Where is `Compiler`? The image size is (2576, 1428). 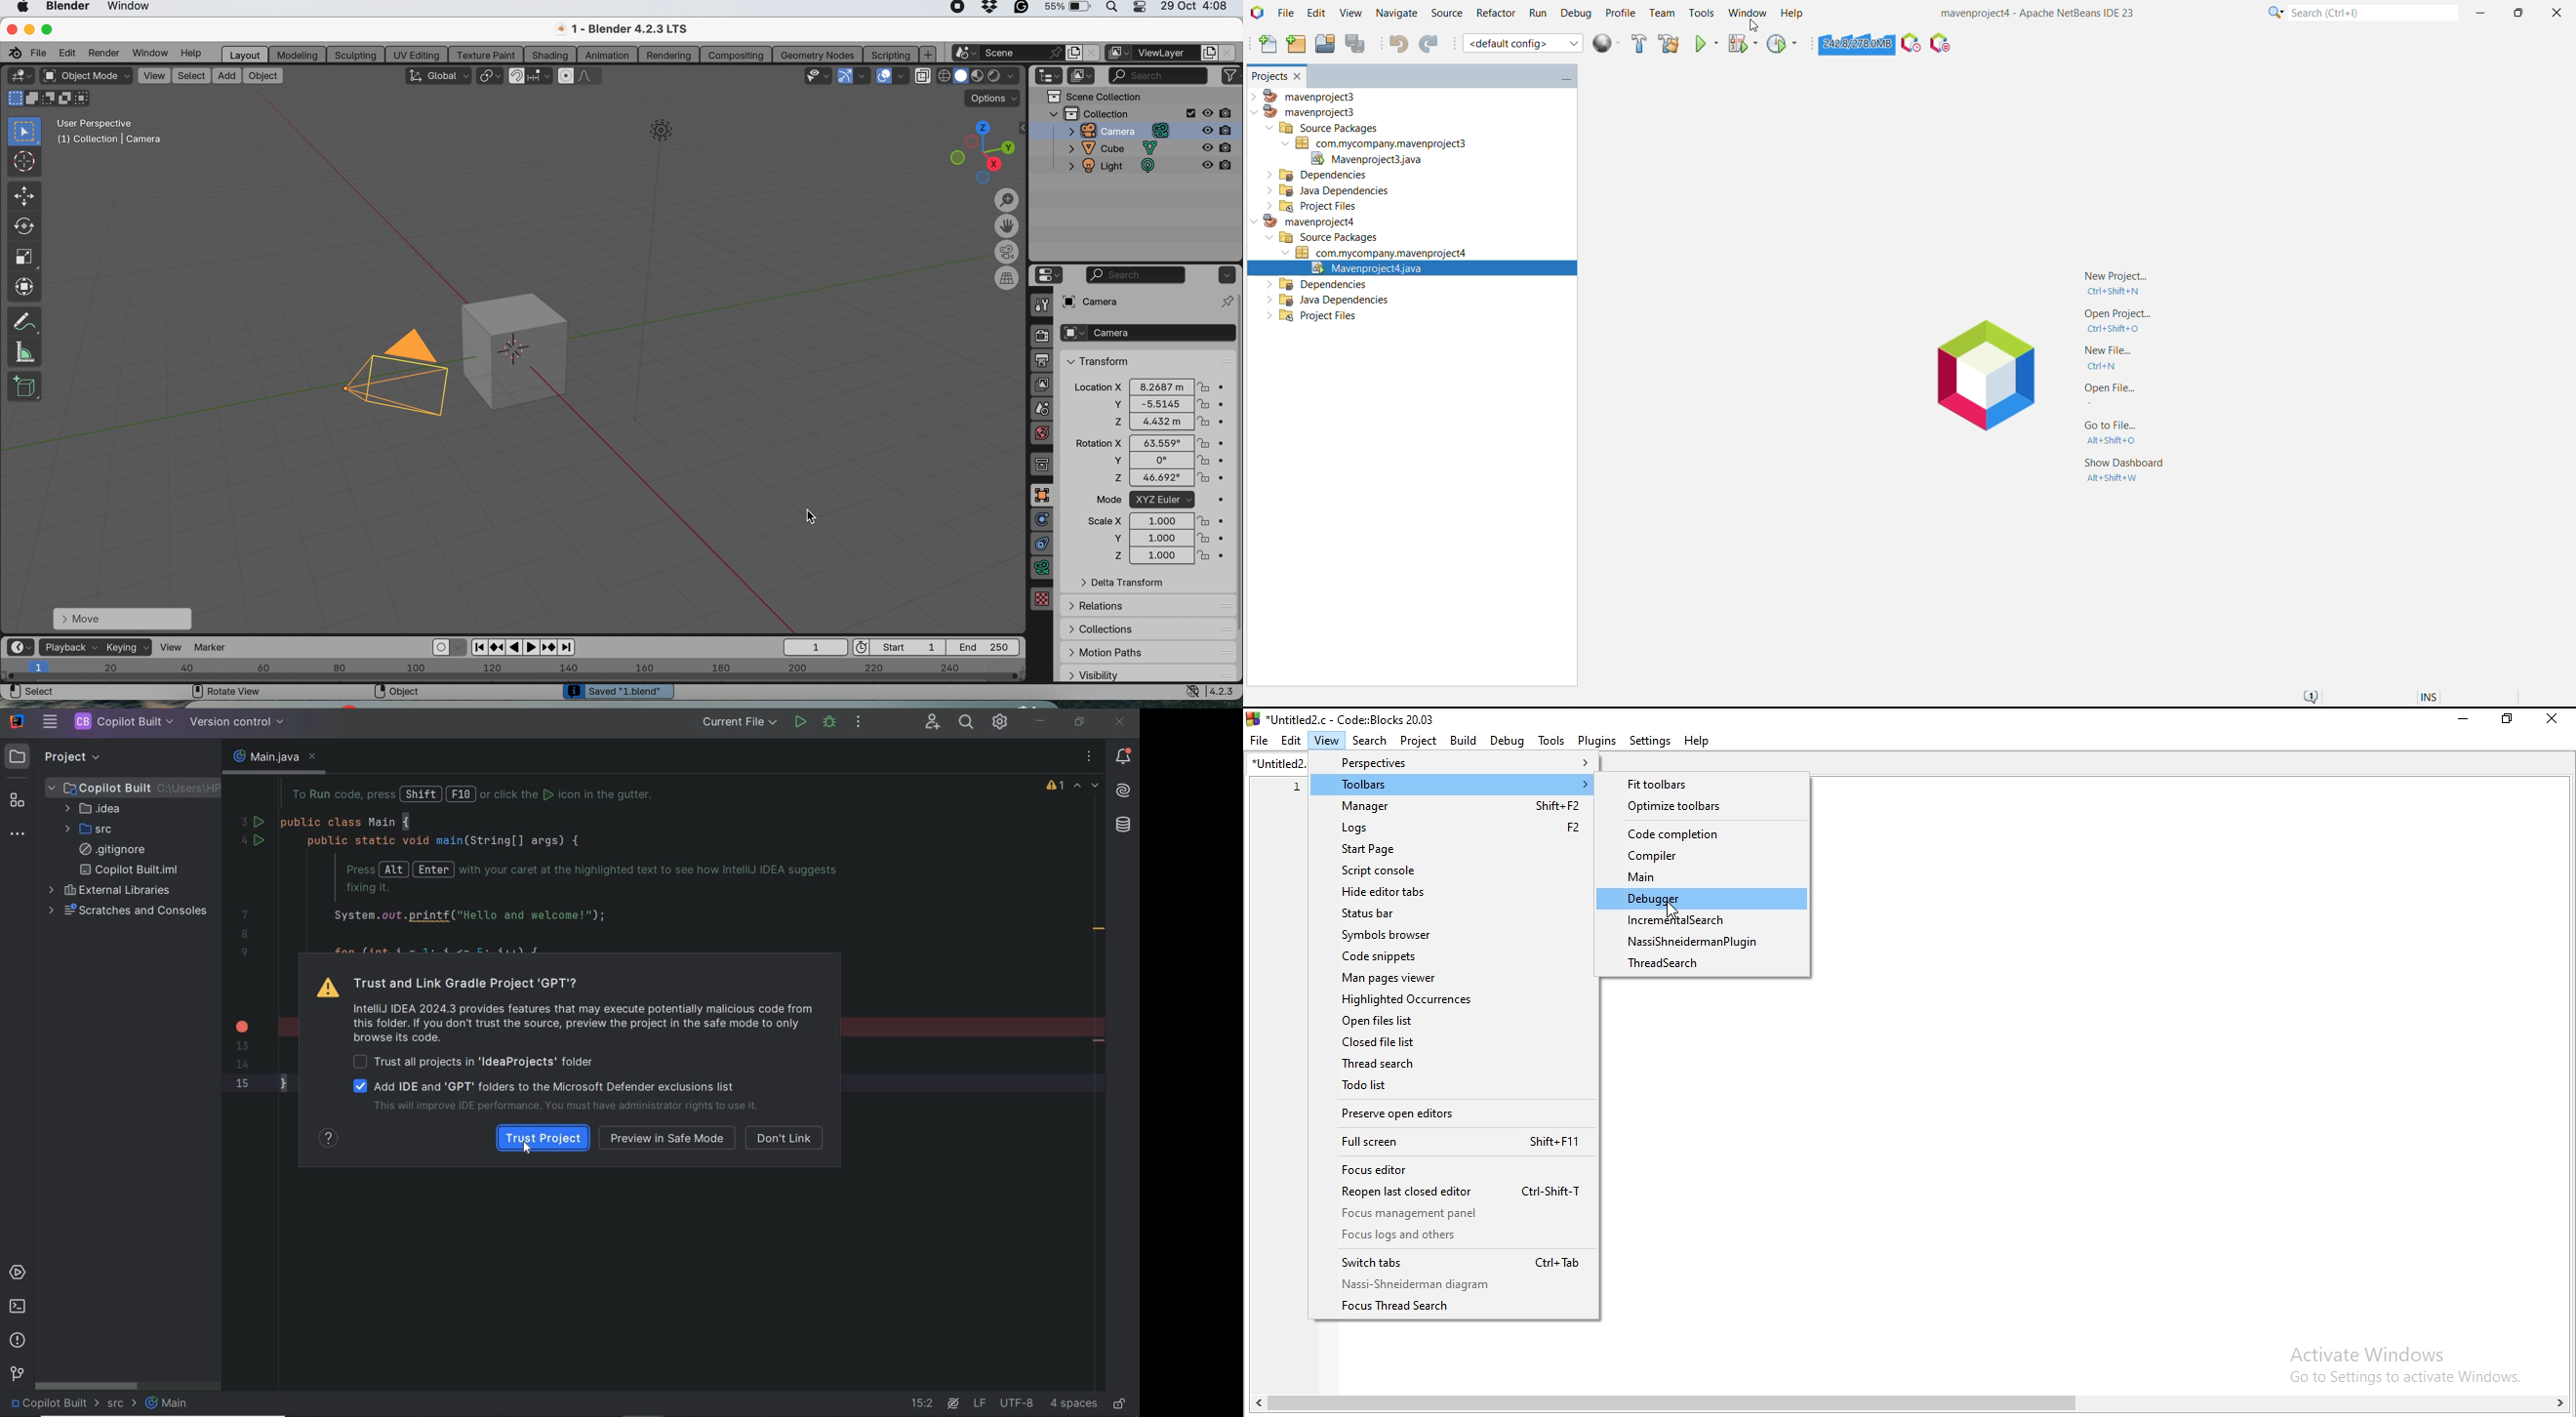 Compiler is located at coordinates (1701, 856).